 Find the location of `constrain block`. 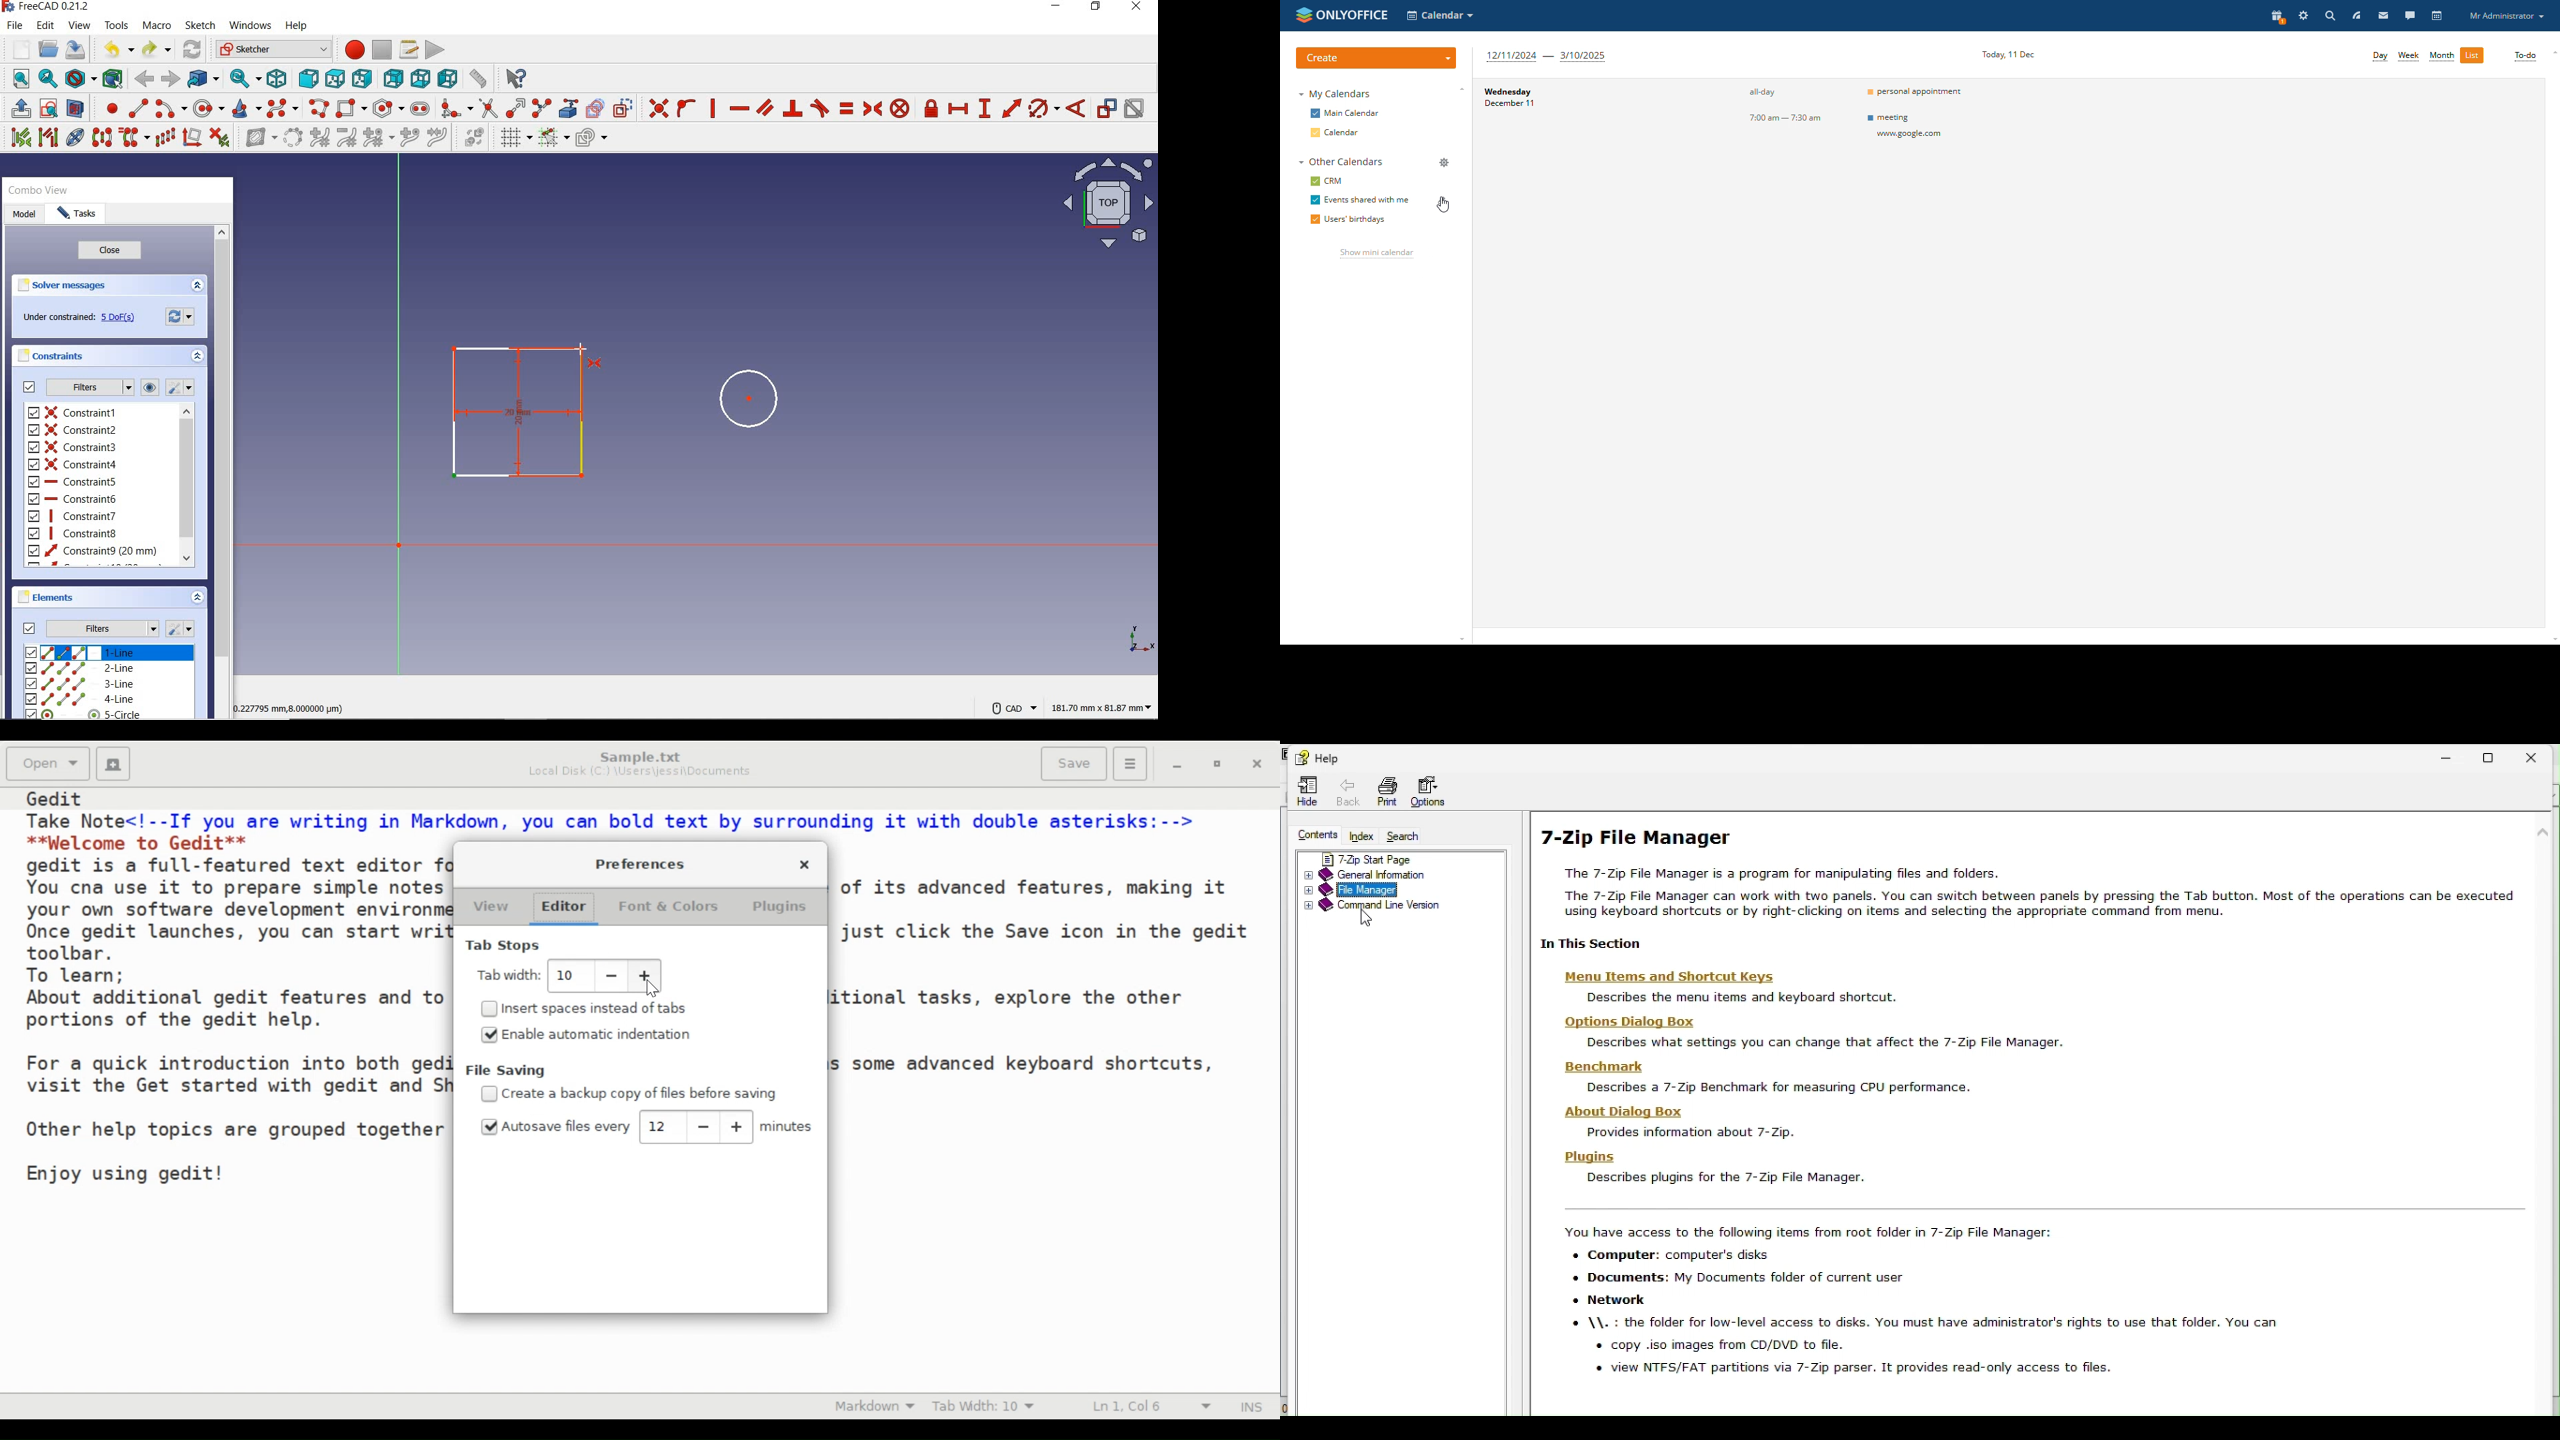

constrain block is located at coordinates (901, 110).